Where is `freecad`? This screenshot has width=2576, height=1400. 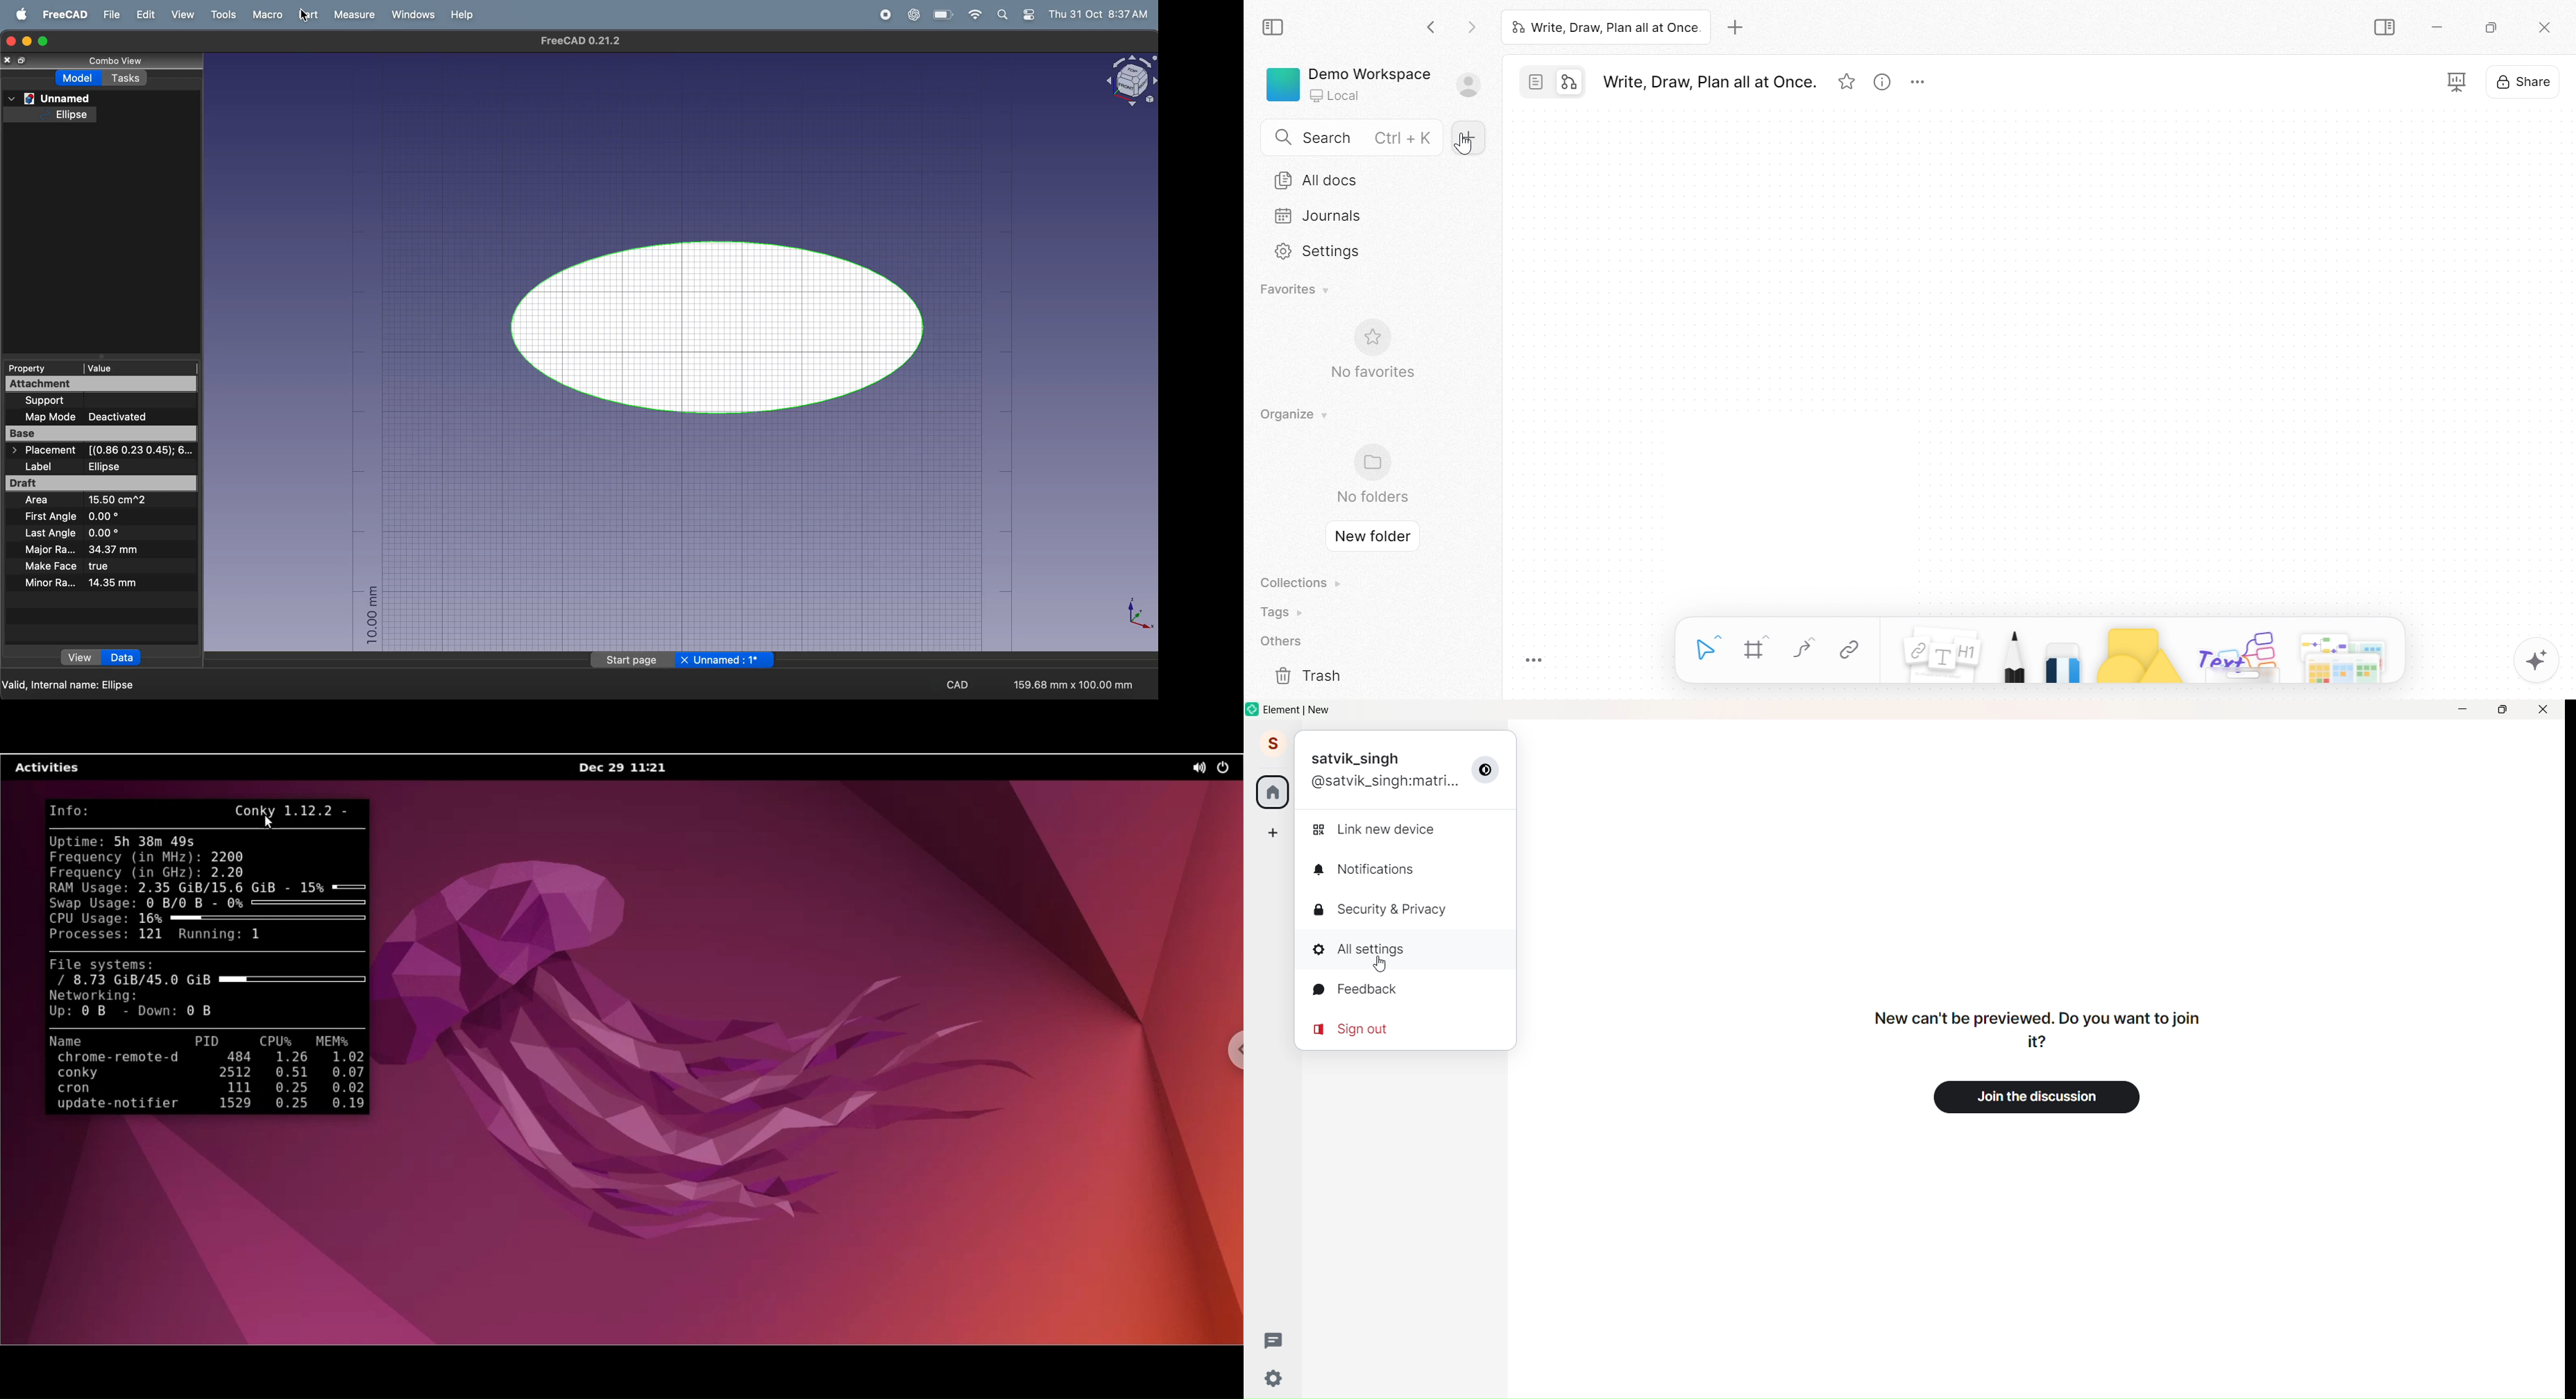
freecad is located at coordinates (62, 15).